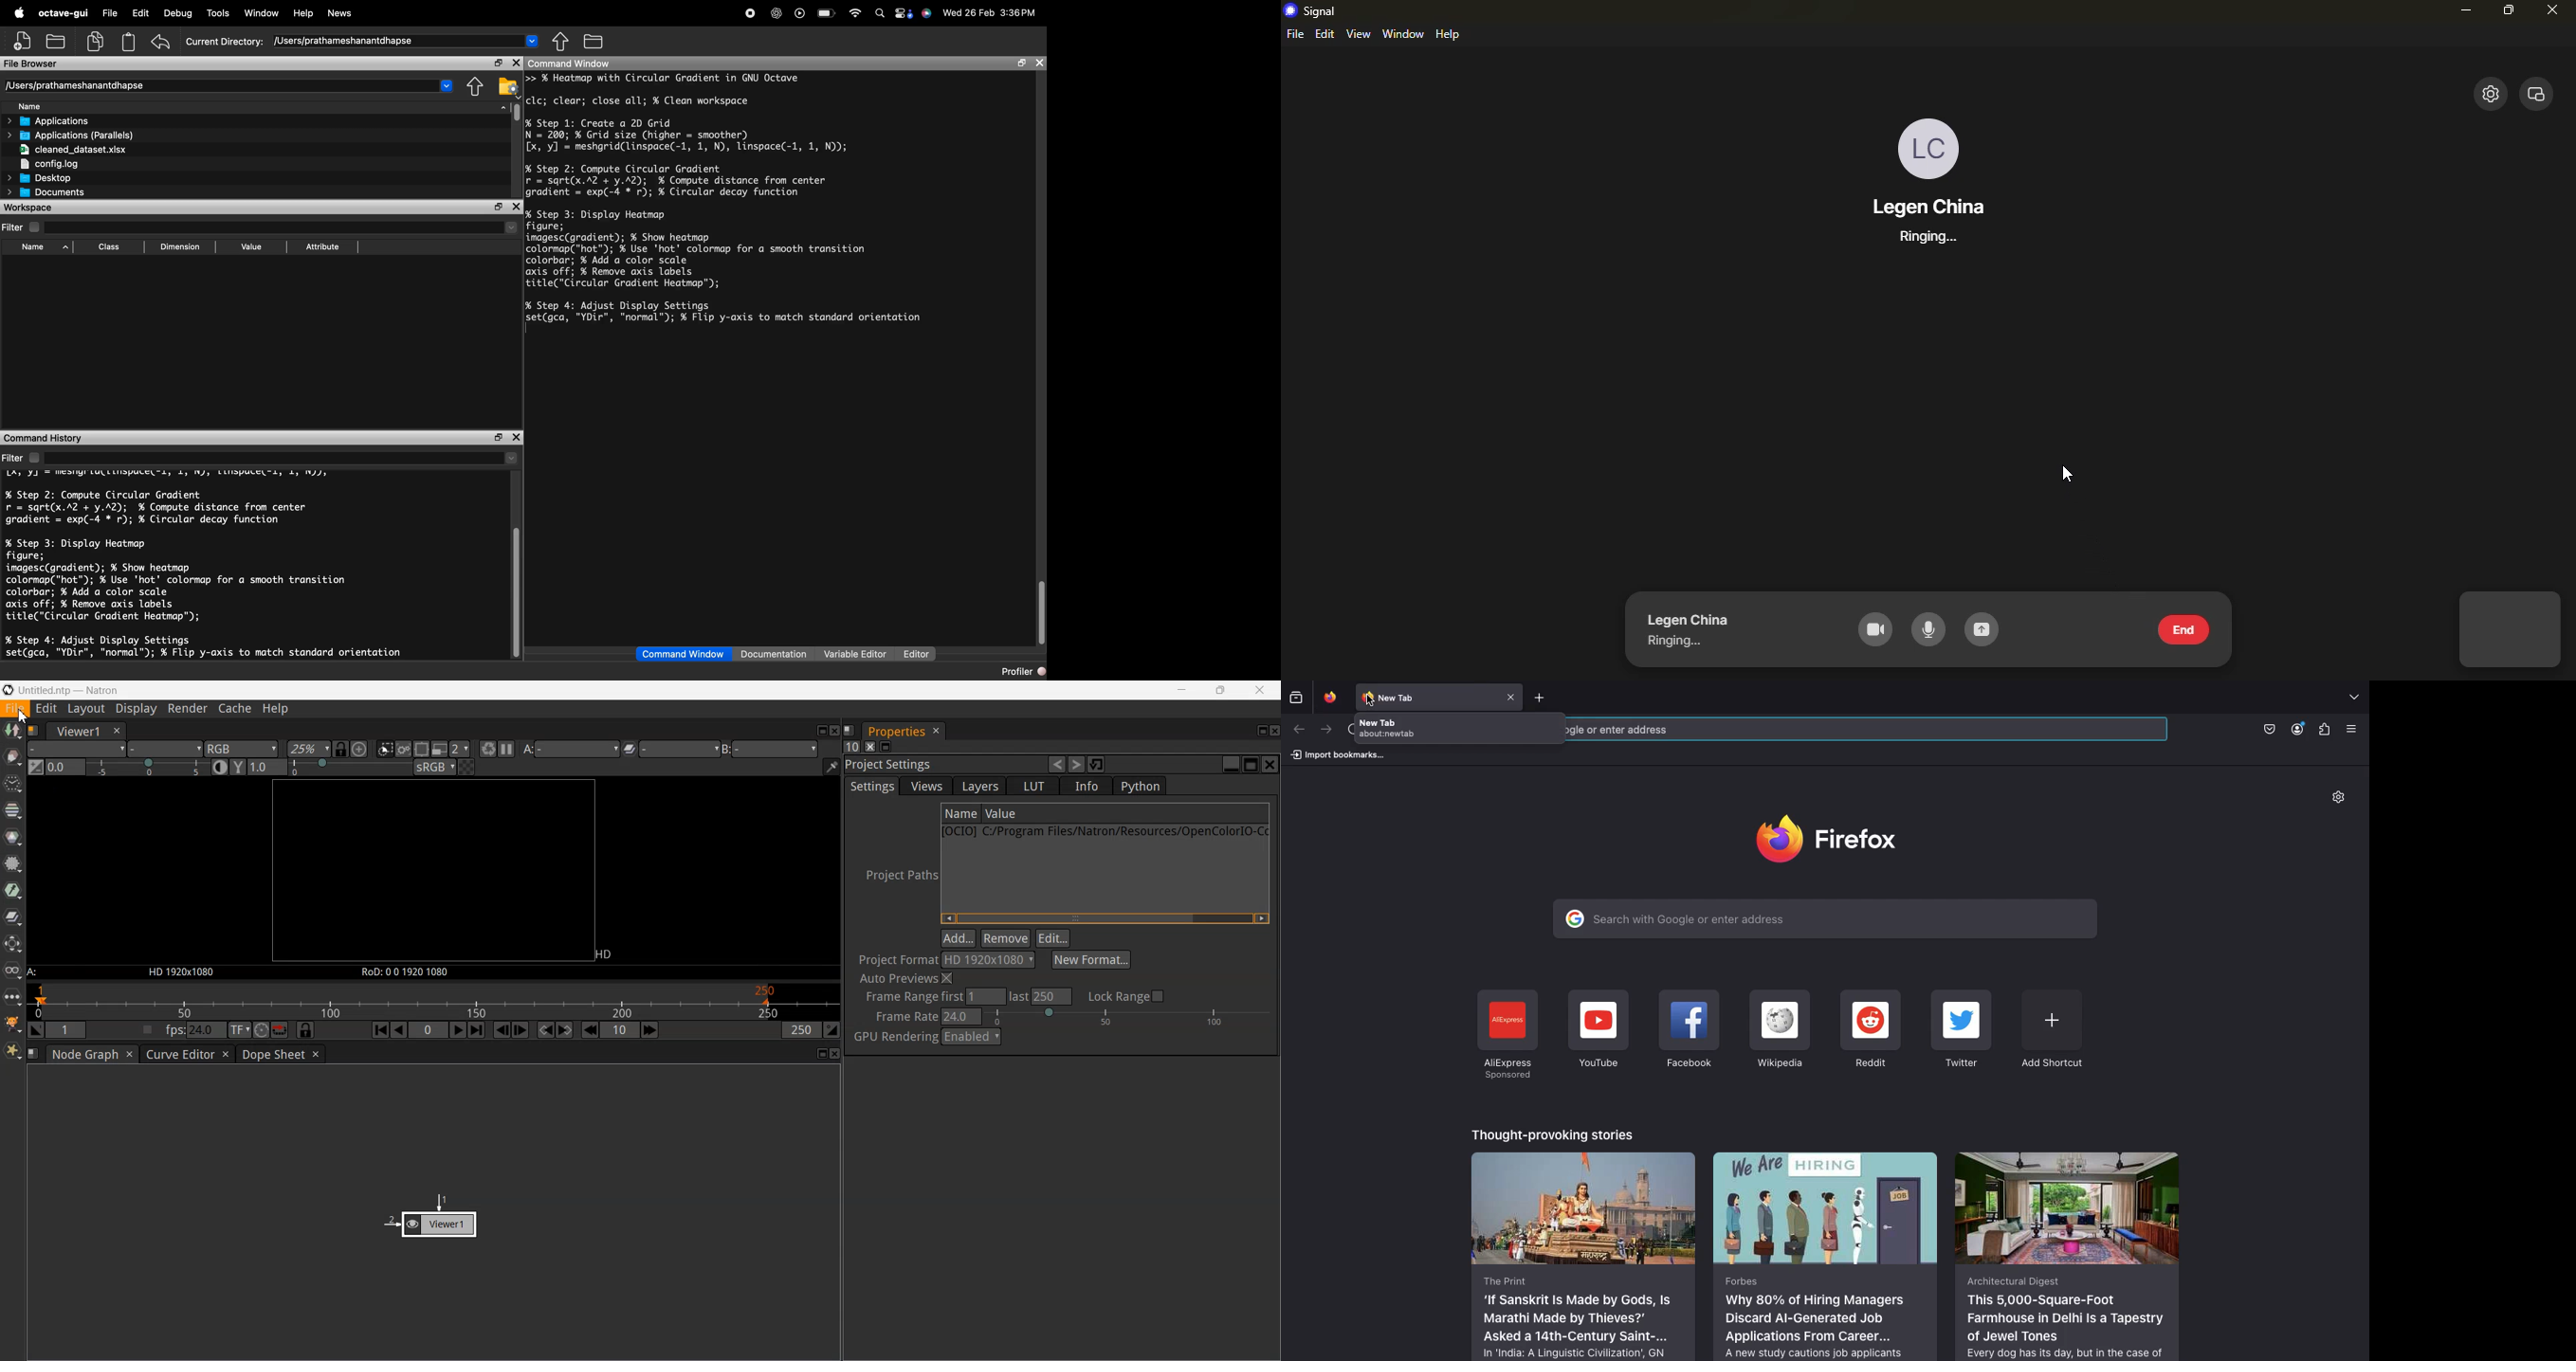 The image size is (2576, 1372). What do you see at coordinates (1403, 33) in the screenshot?
I see `window` at bounding box center [1403, 33].